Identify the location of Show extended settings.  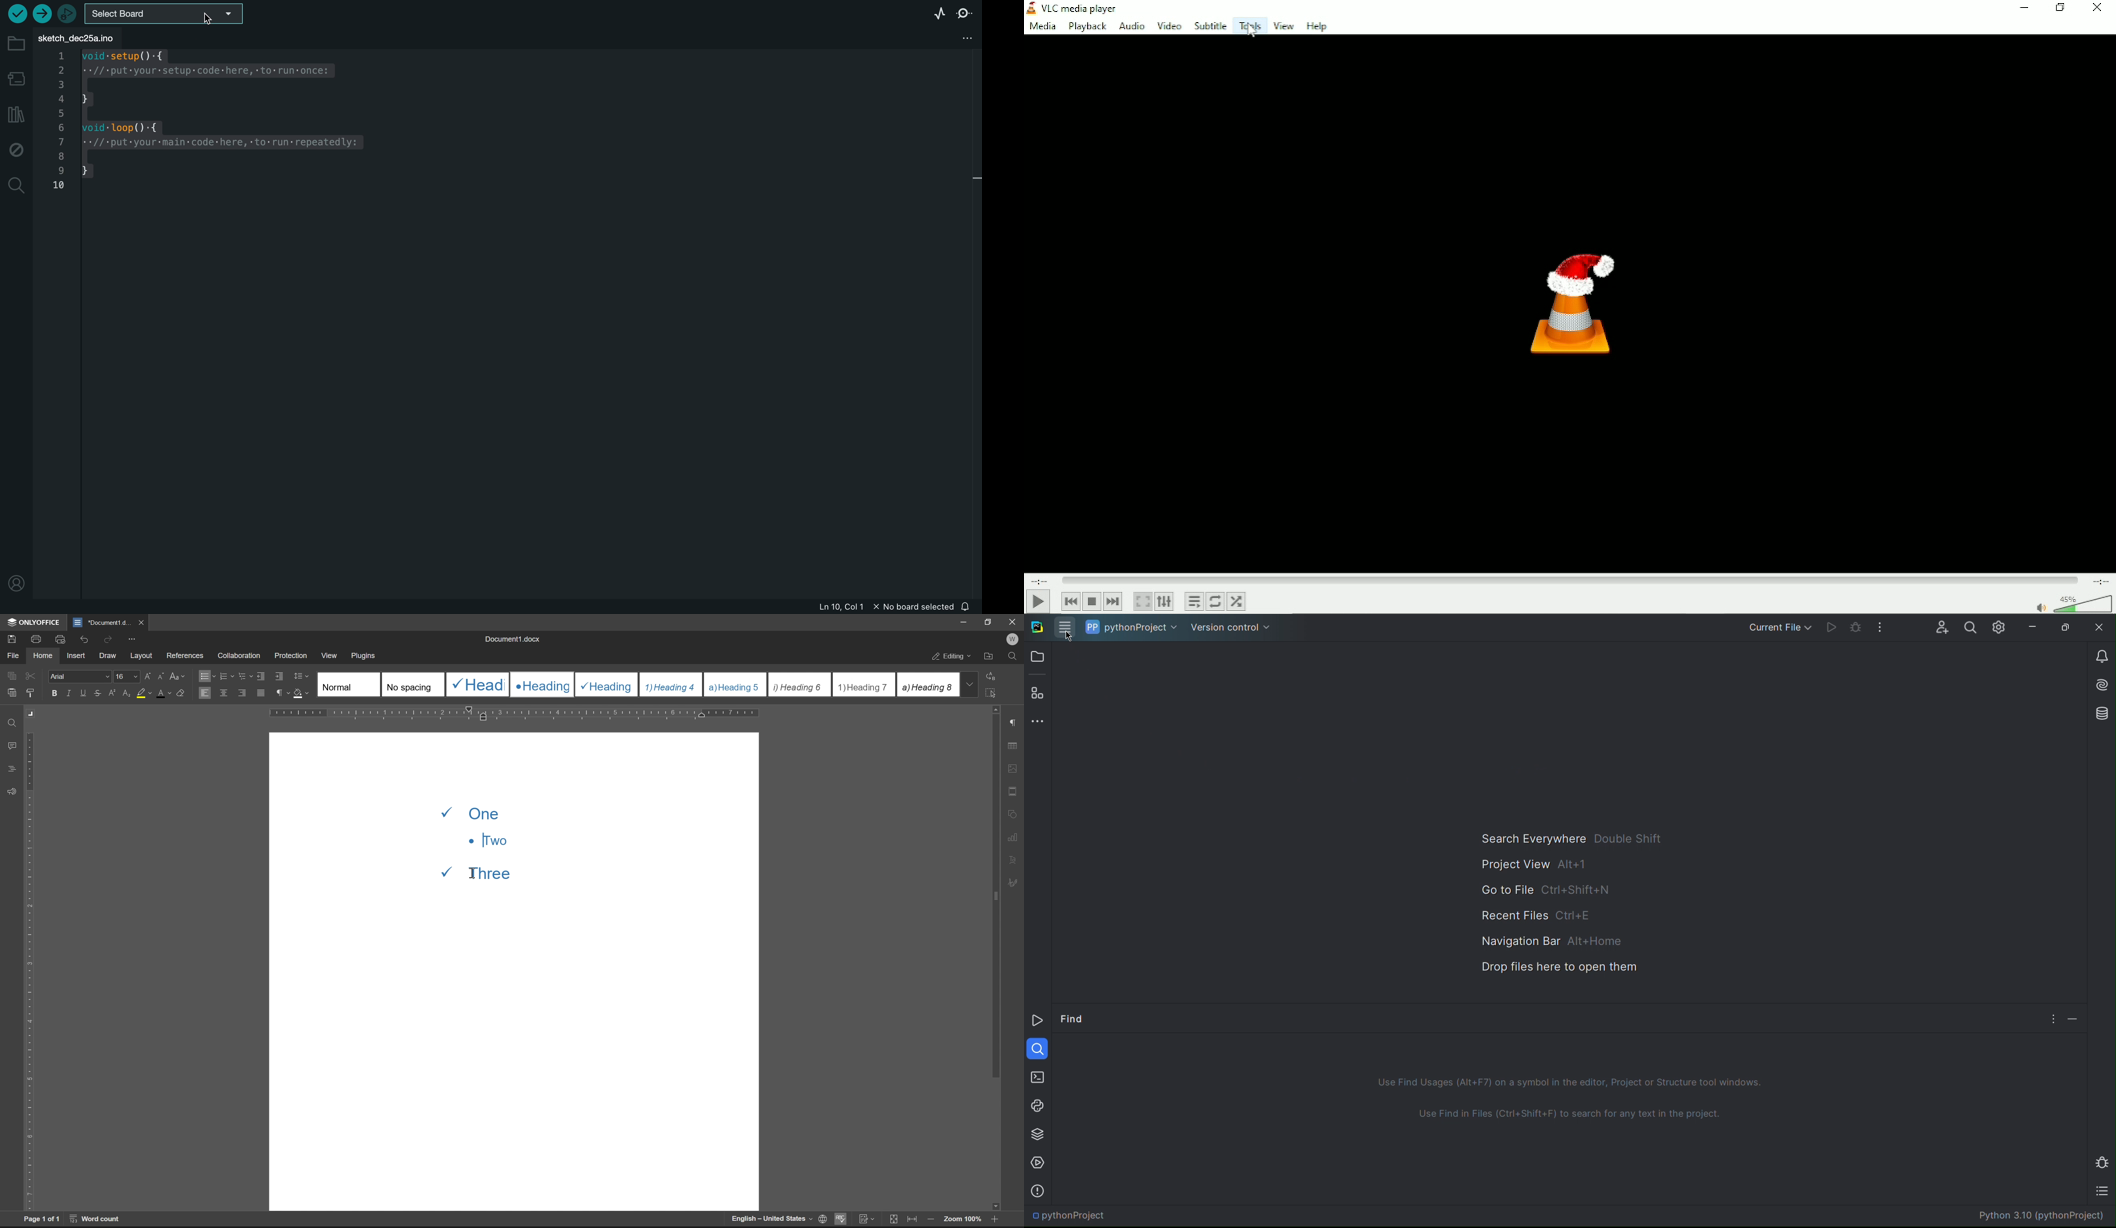
(1165, 602).